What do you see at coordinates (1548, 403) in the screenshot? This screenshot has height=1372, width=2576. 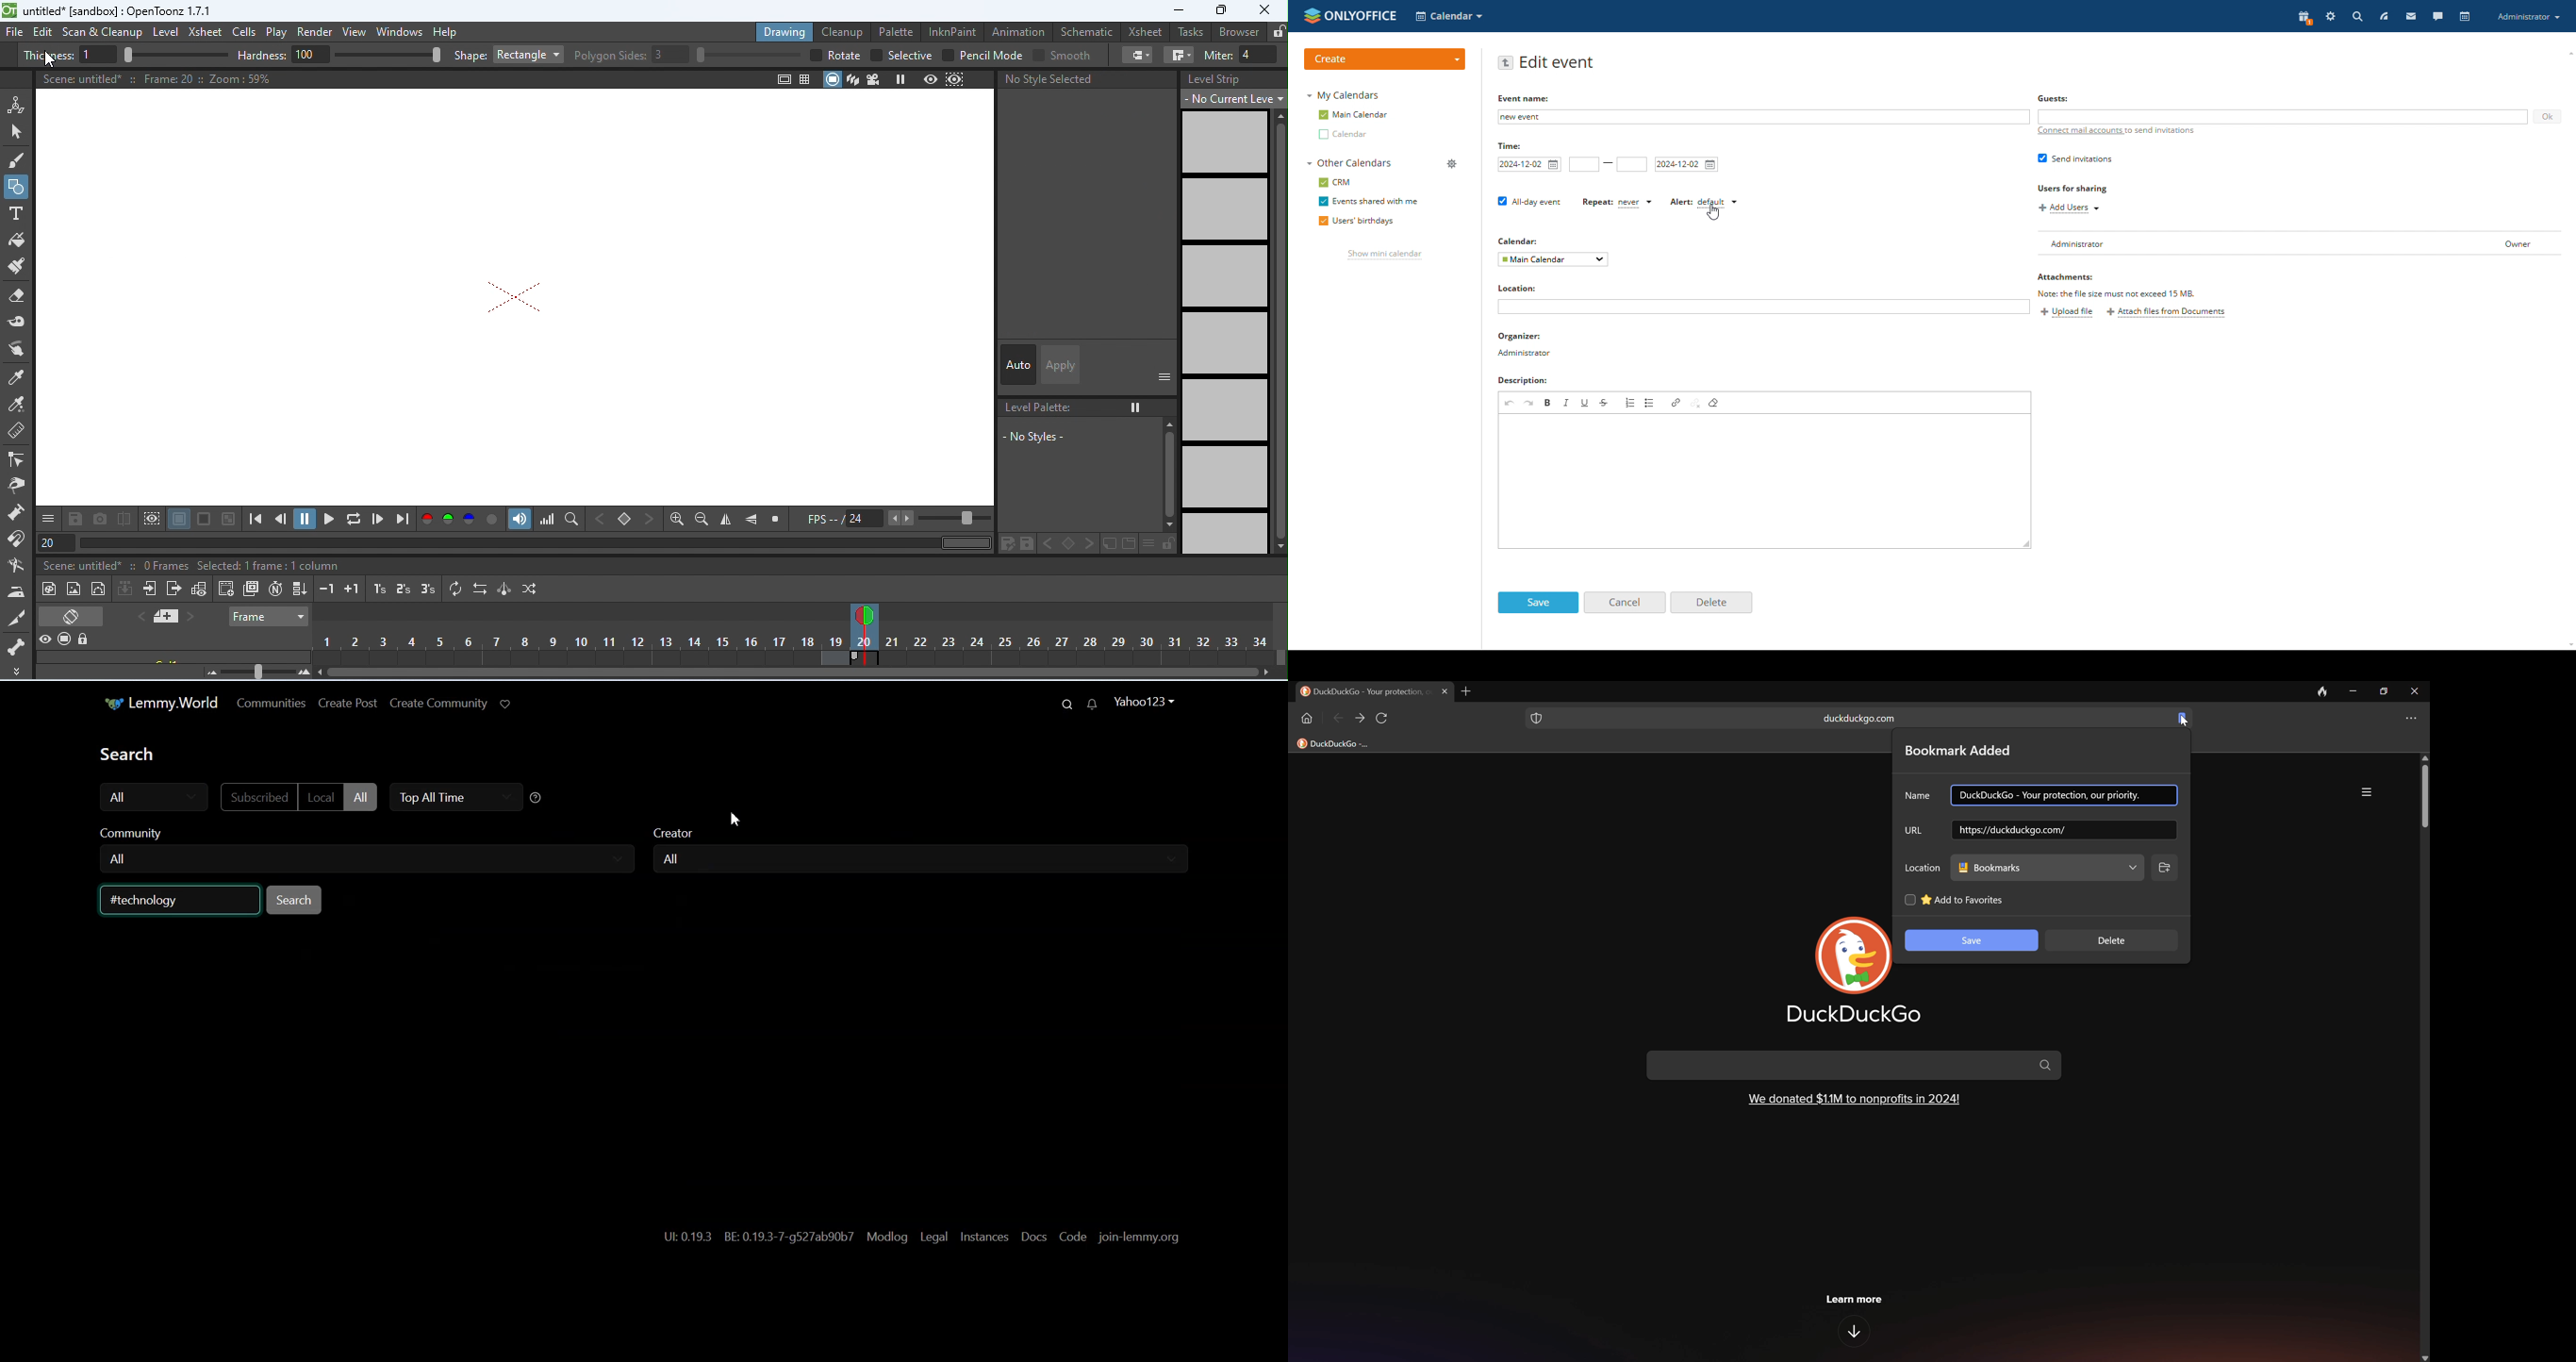 I see `bold` at bounding box center [1548, 403].